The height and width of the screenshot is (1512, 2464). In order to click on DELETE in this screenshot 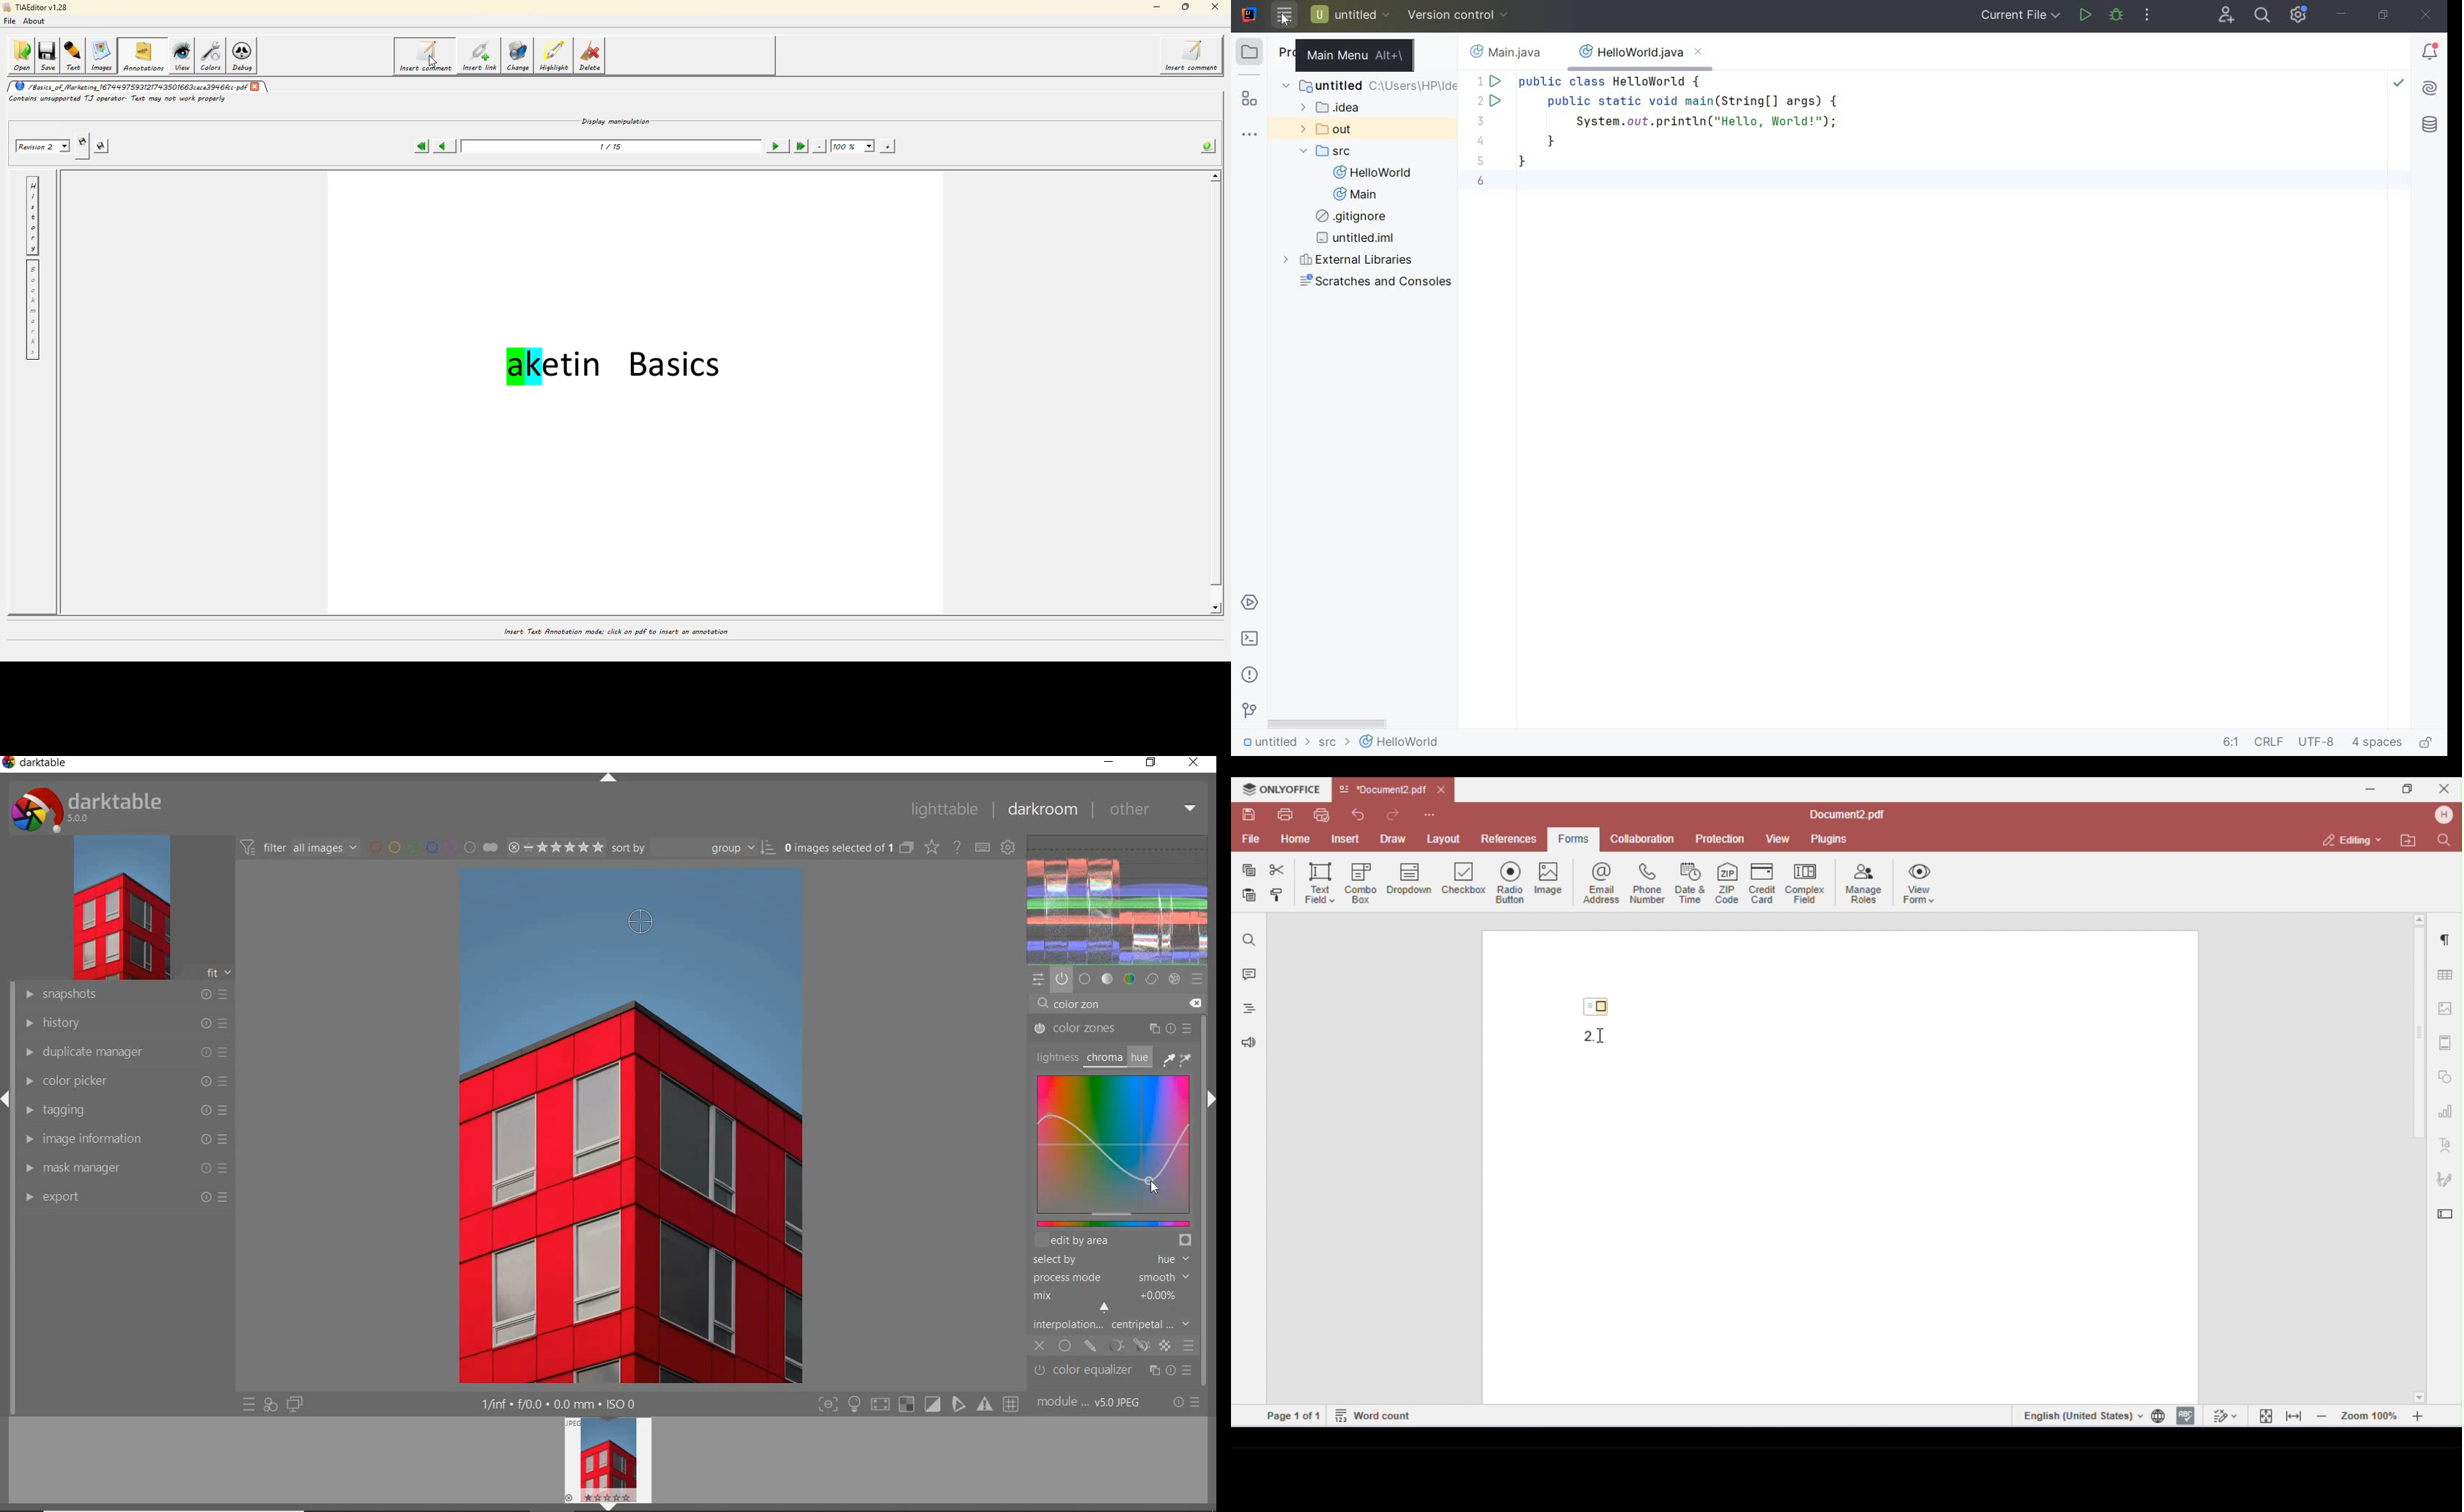, I will do `click(1195, 1002)`.